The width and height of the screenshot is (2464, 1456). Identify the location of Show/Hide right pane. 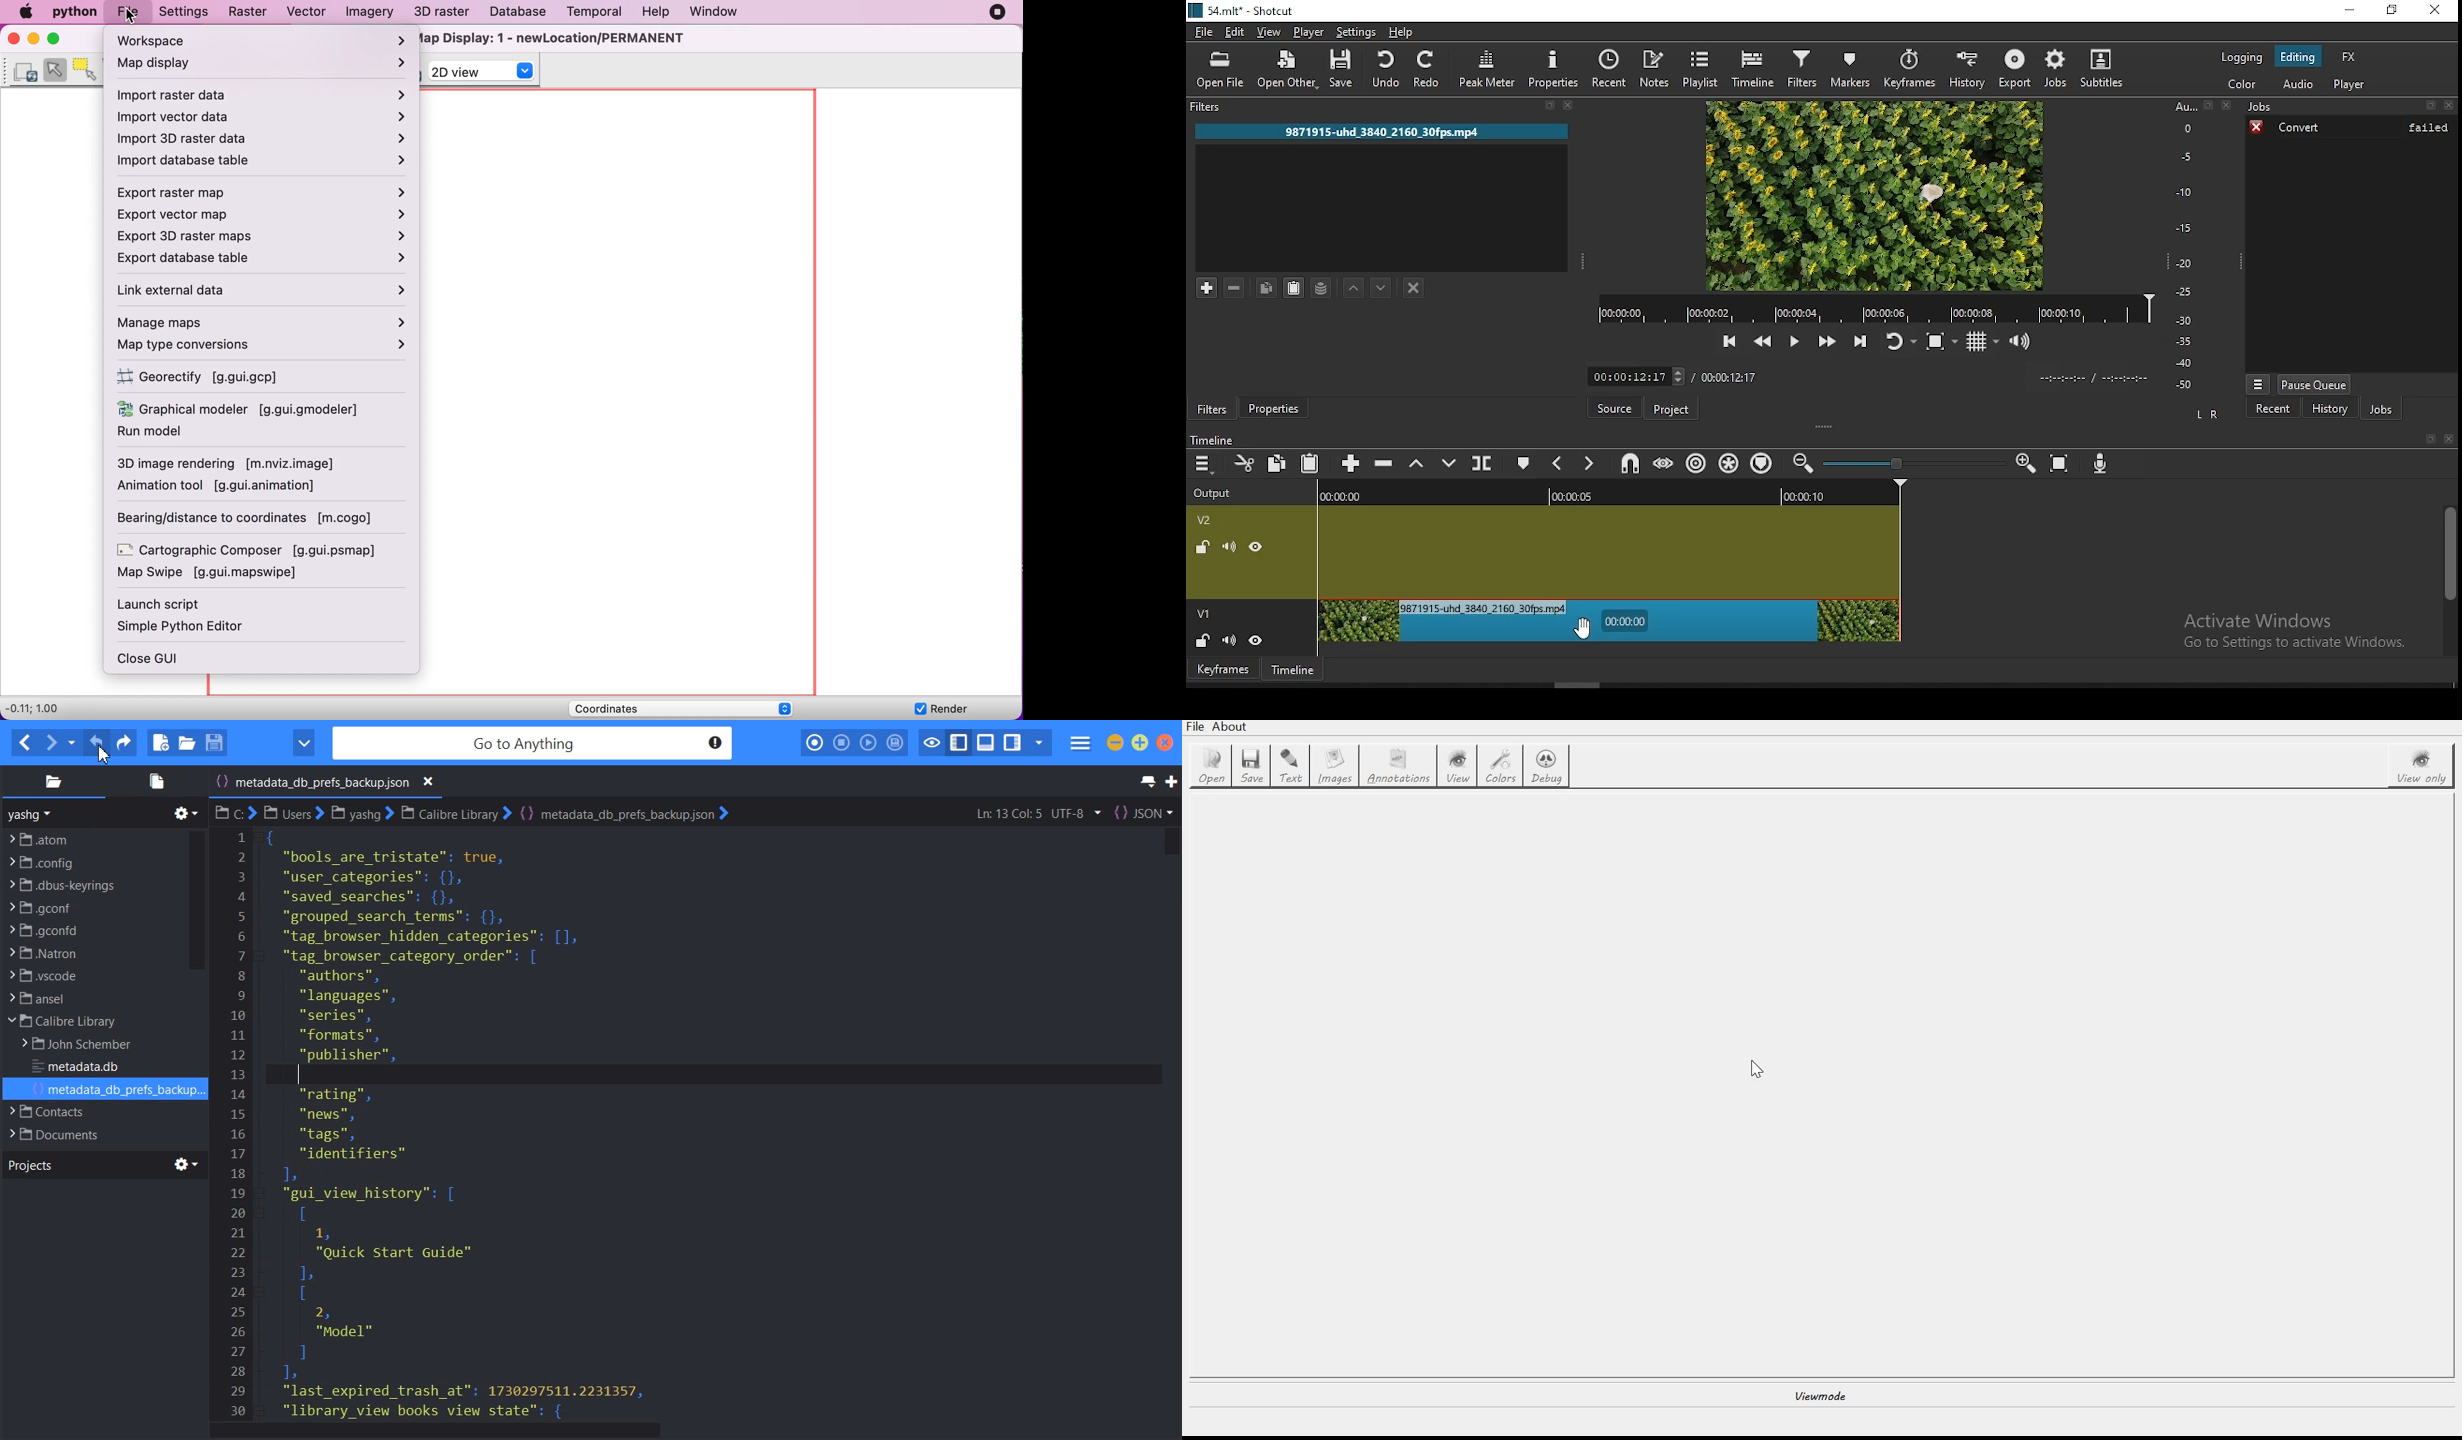
(1013, 743).